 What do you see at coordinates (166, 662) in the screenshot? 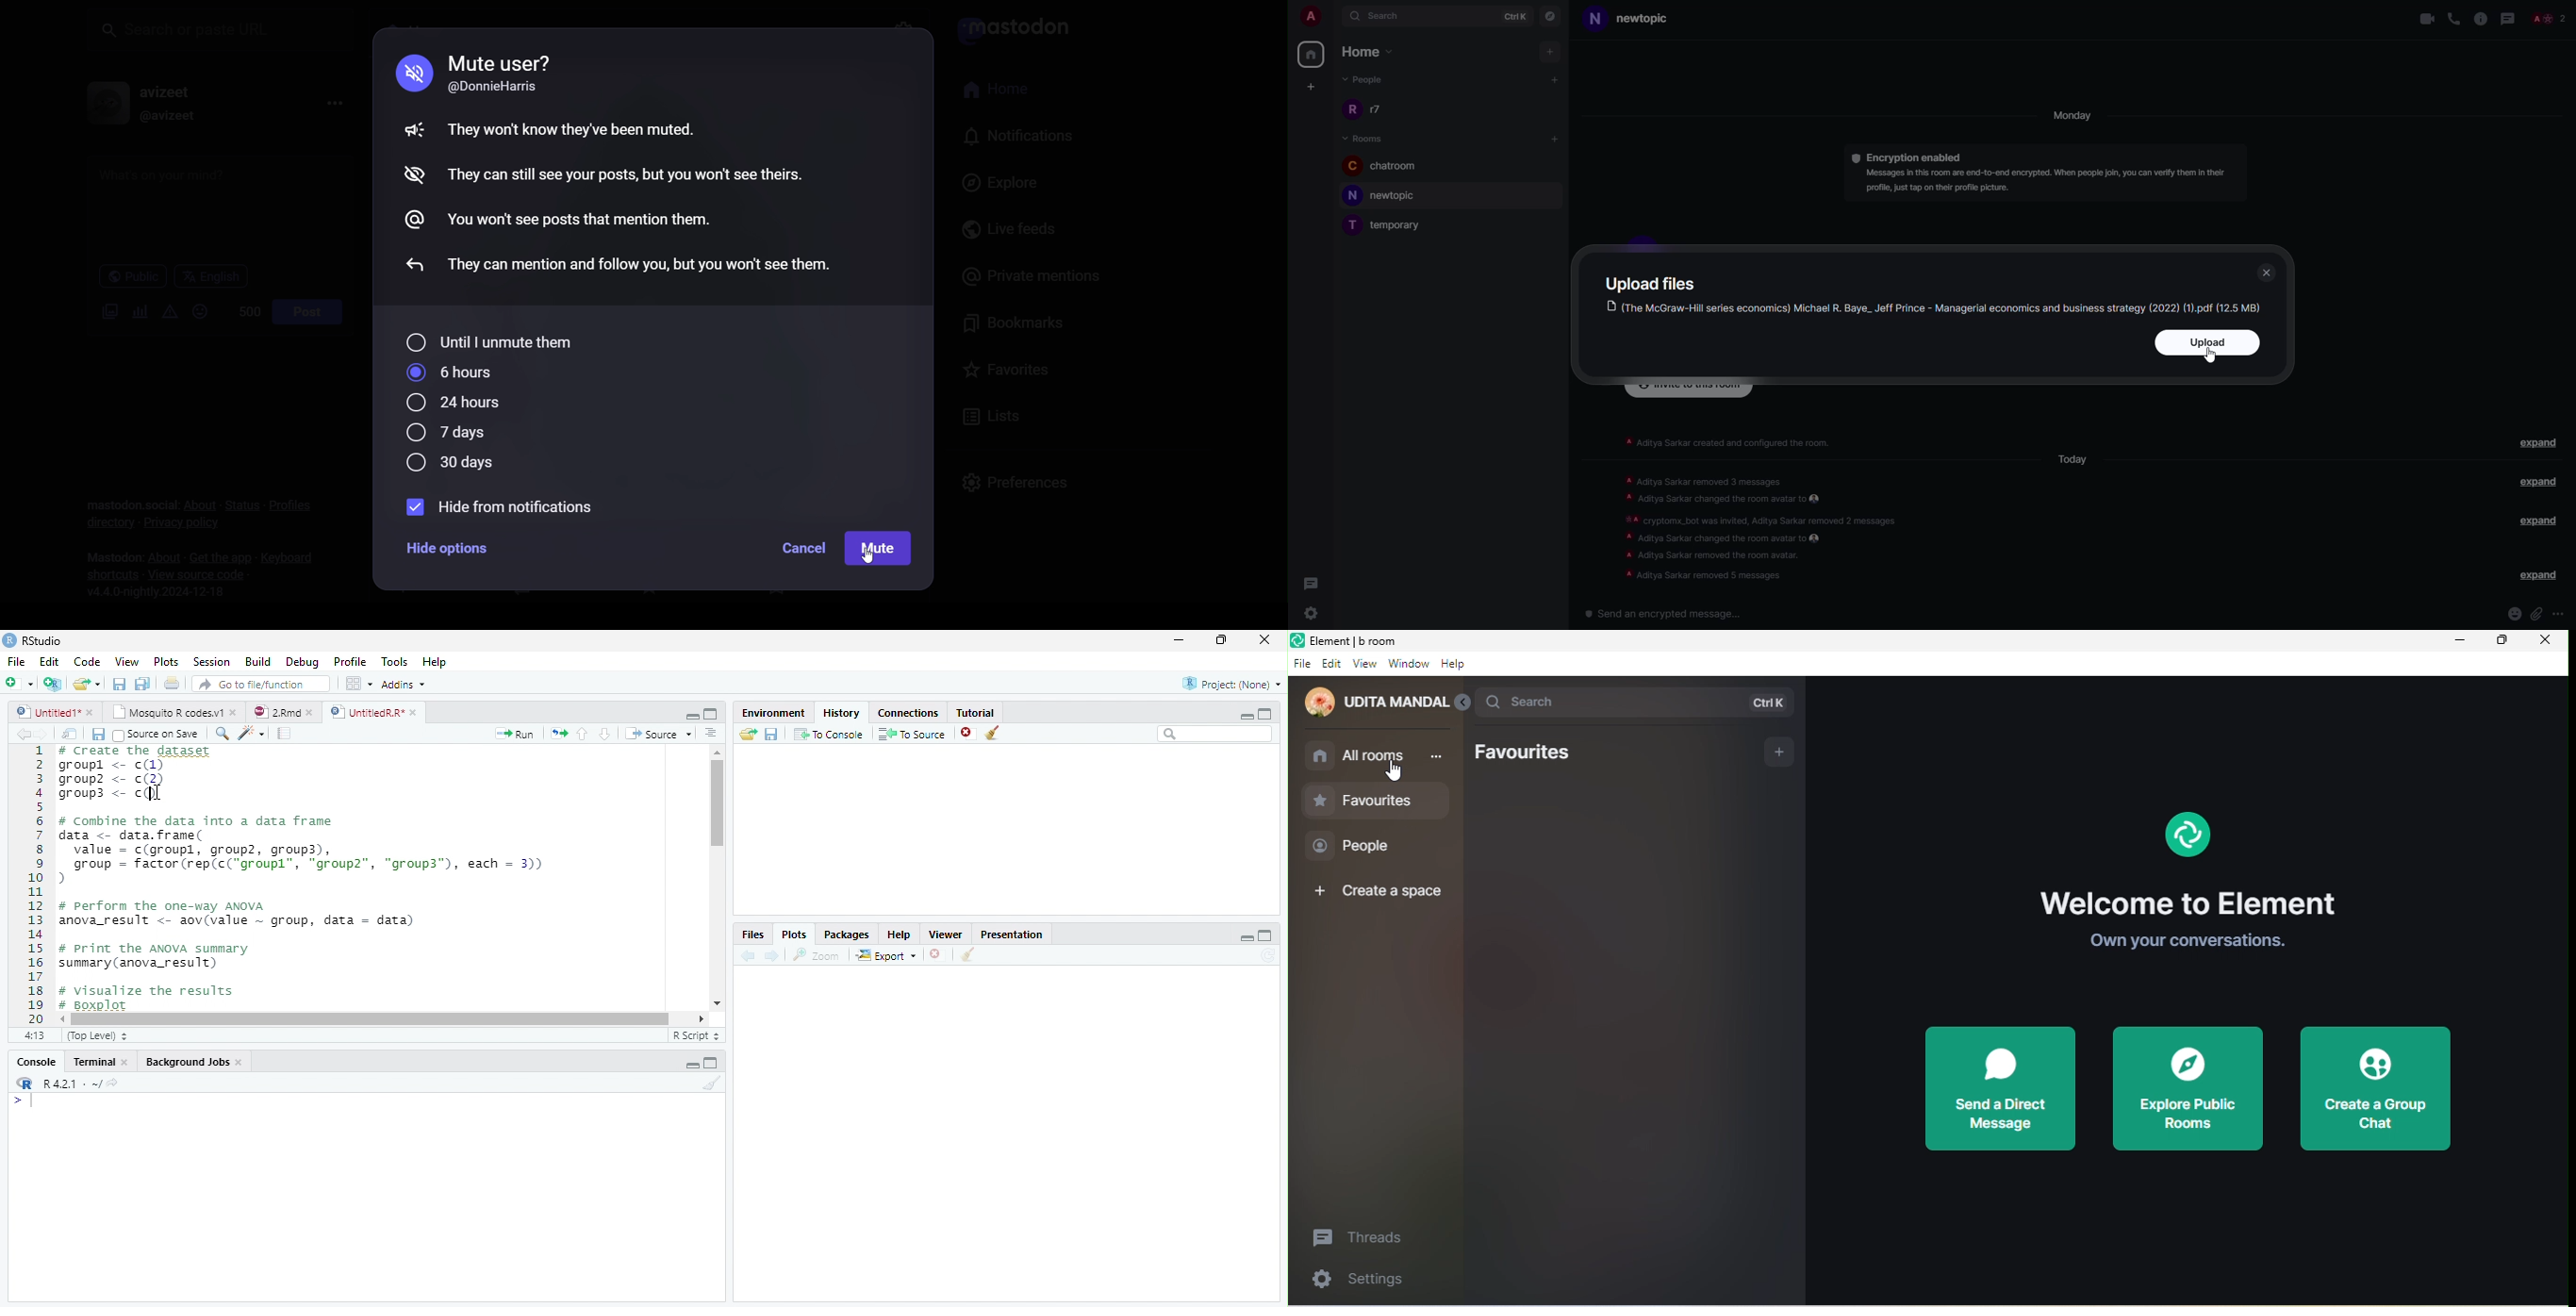
I see `Plots` at bounding box center [166, 662].